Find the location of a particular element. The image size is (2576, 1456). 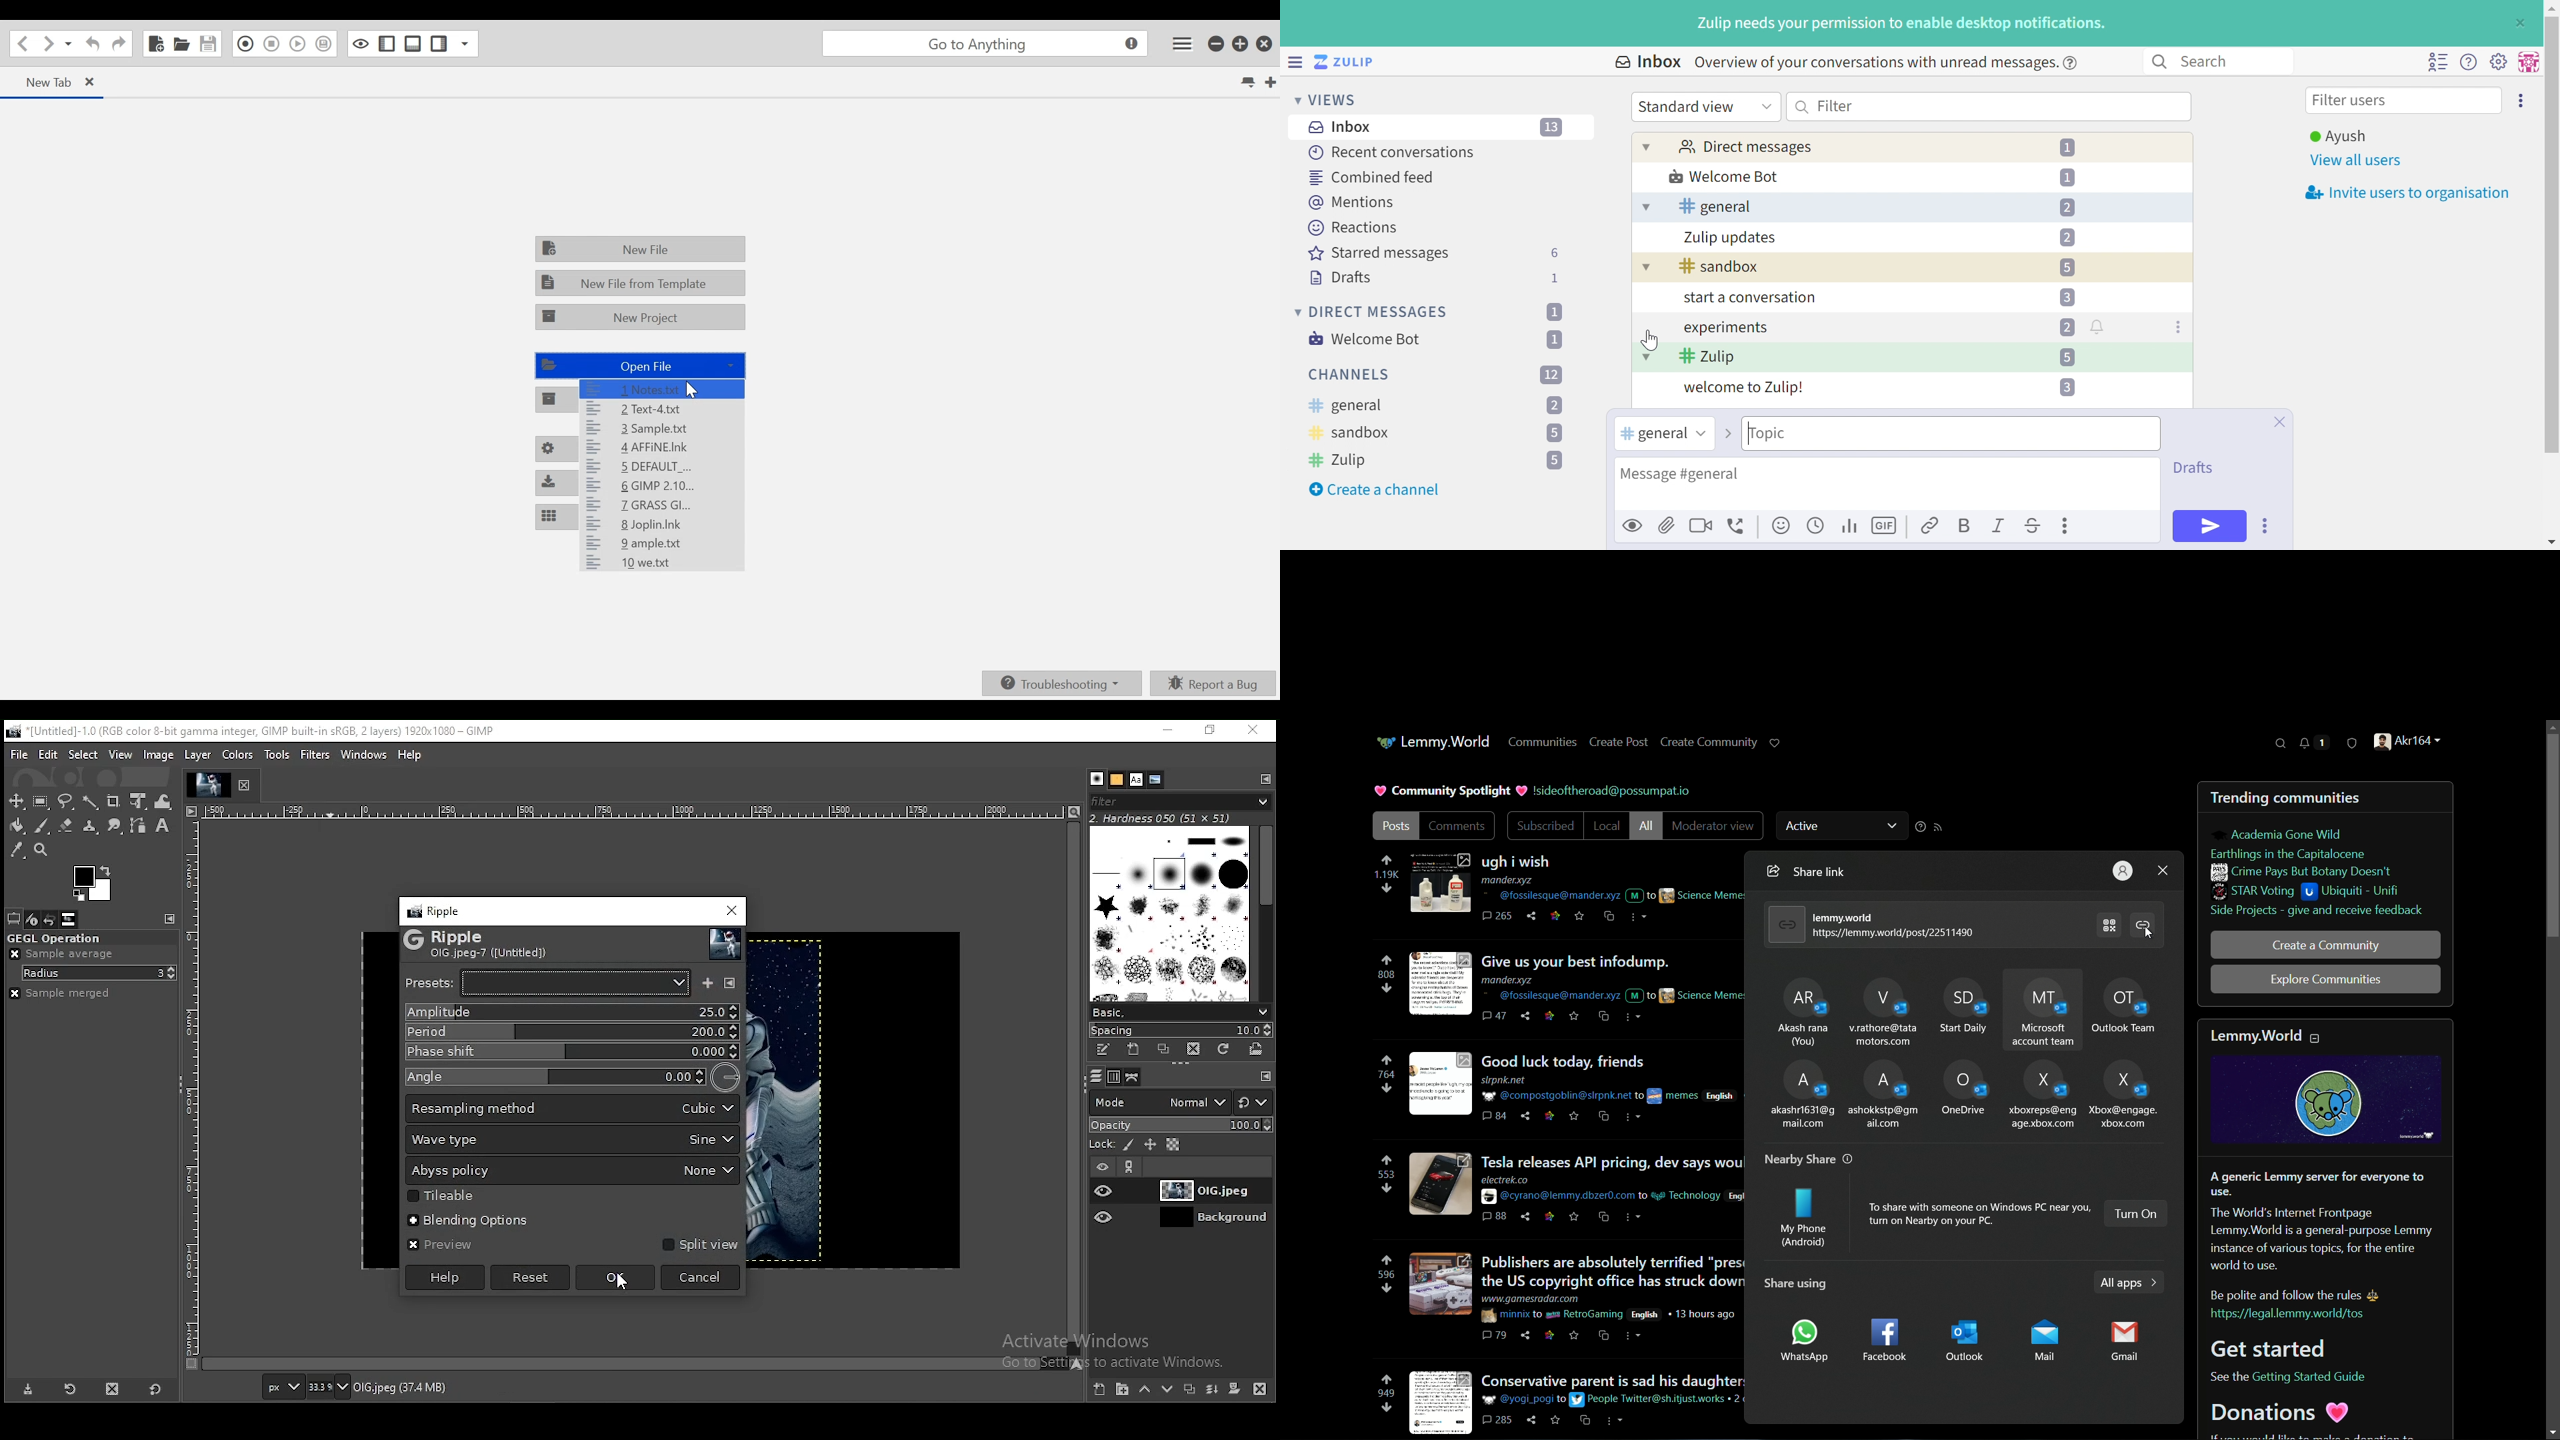

Direct messages is located at coordinates (1745, 148).